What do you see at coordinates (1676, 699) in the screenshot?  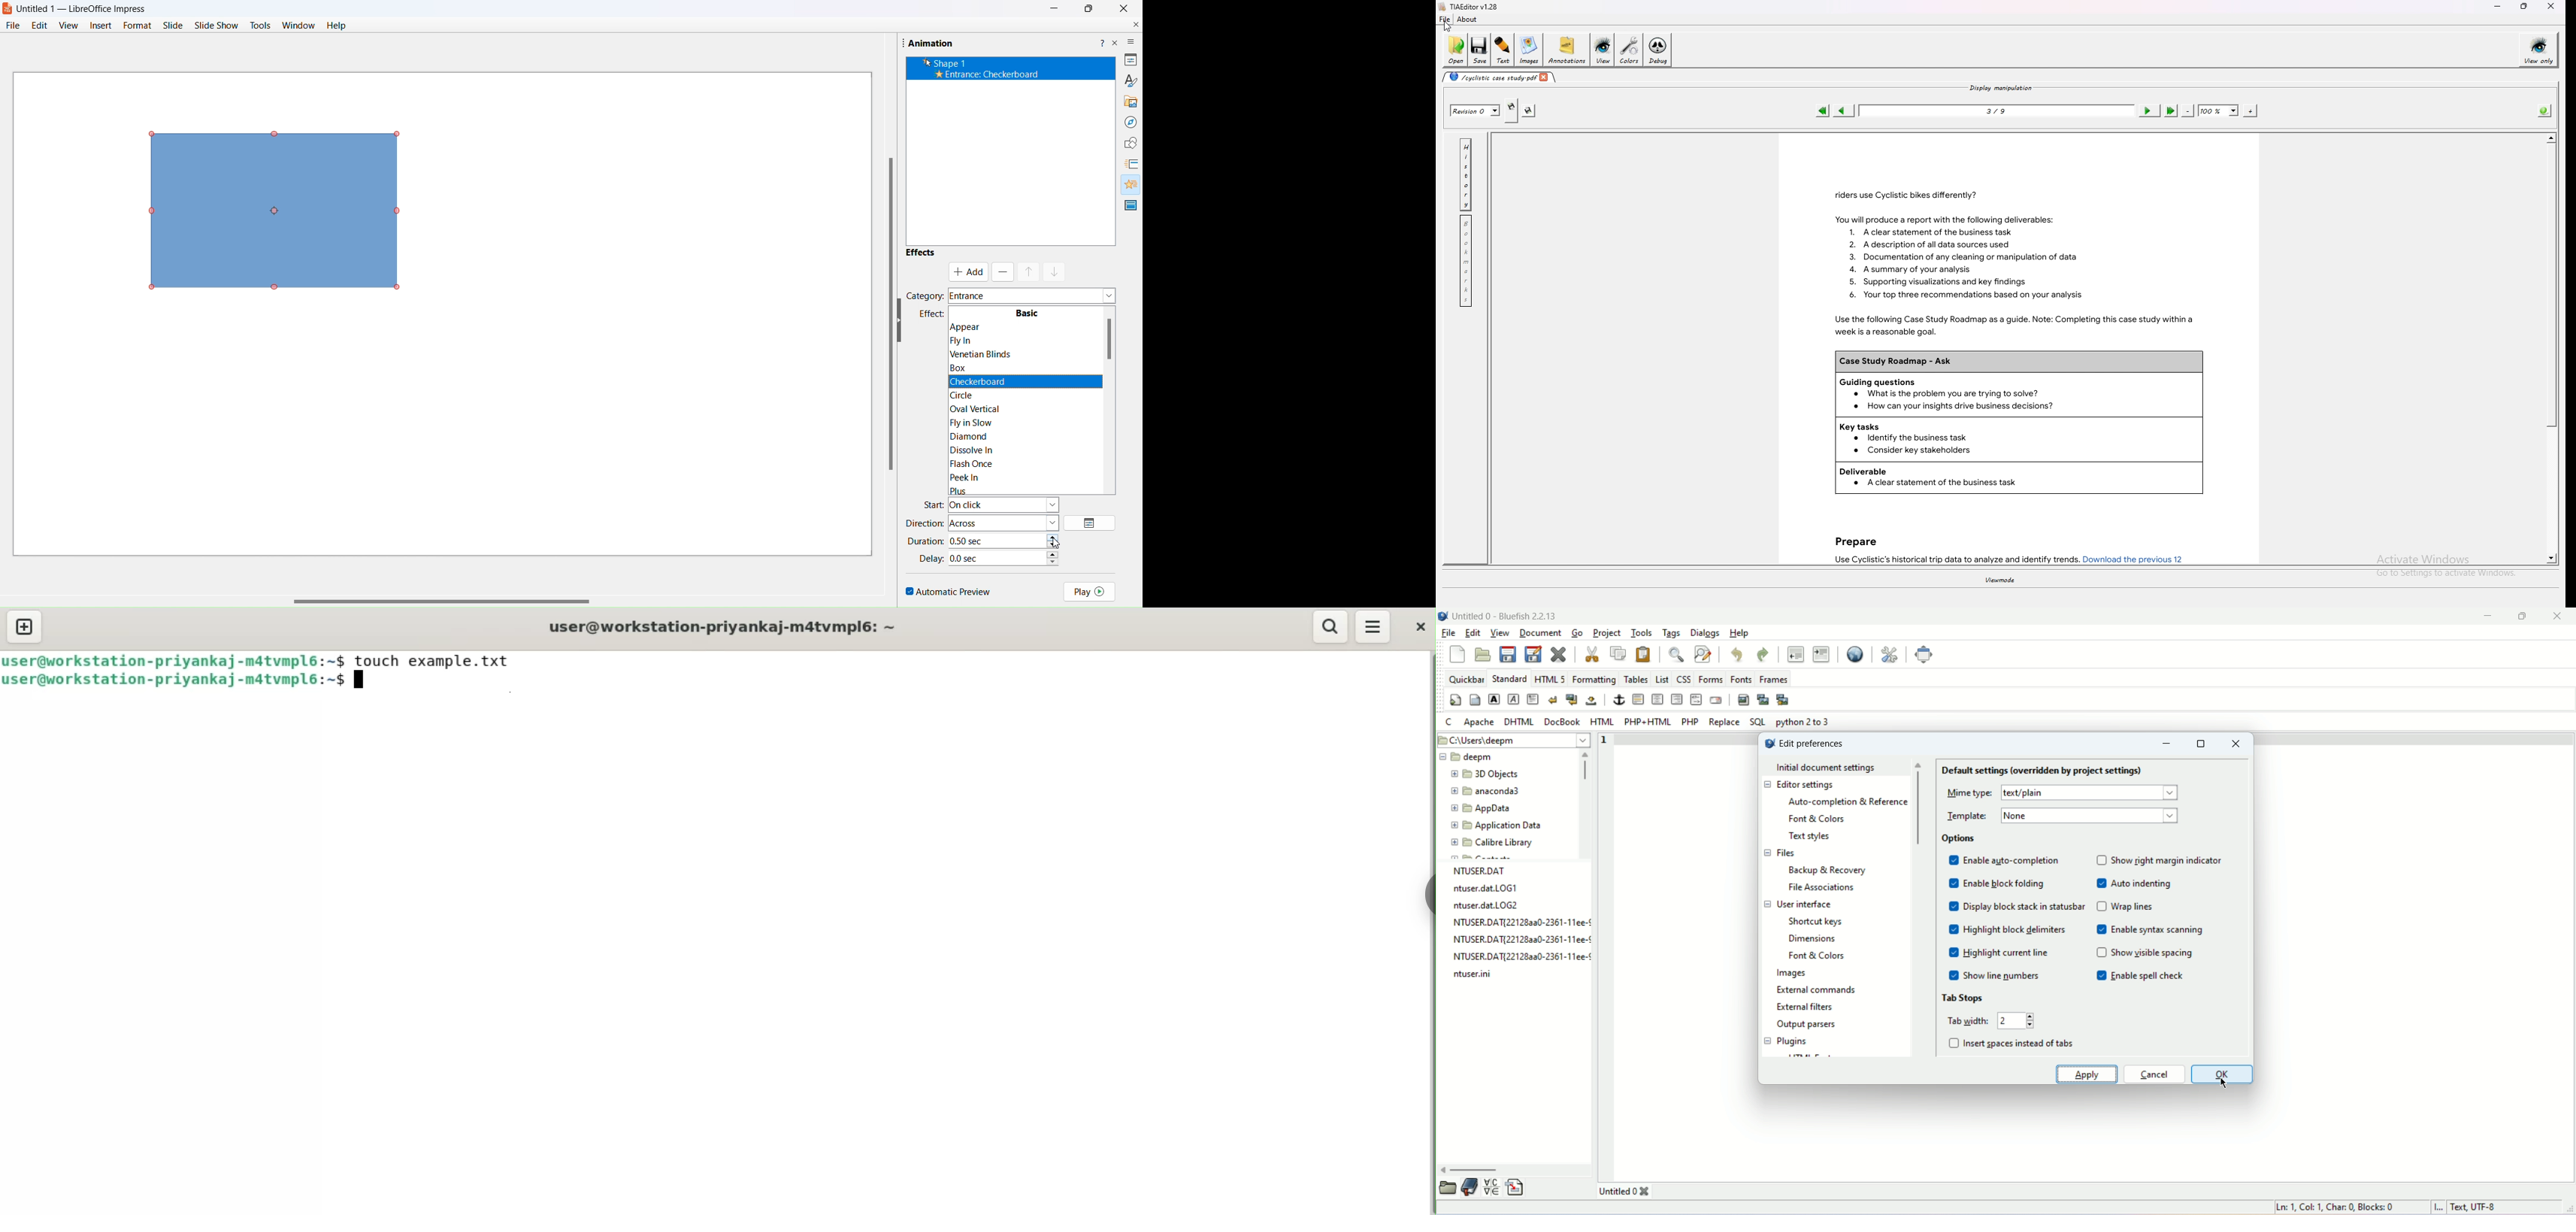 I see `right justify` at bounding box center [1676, 699].